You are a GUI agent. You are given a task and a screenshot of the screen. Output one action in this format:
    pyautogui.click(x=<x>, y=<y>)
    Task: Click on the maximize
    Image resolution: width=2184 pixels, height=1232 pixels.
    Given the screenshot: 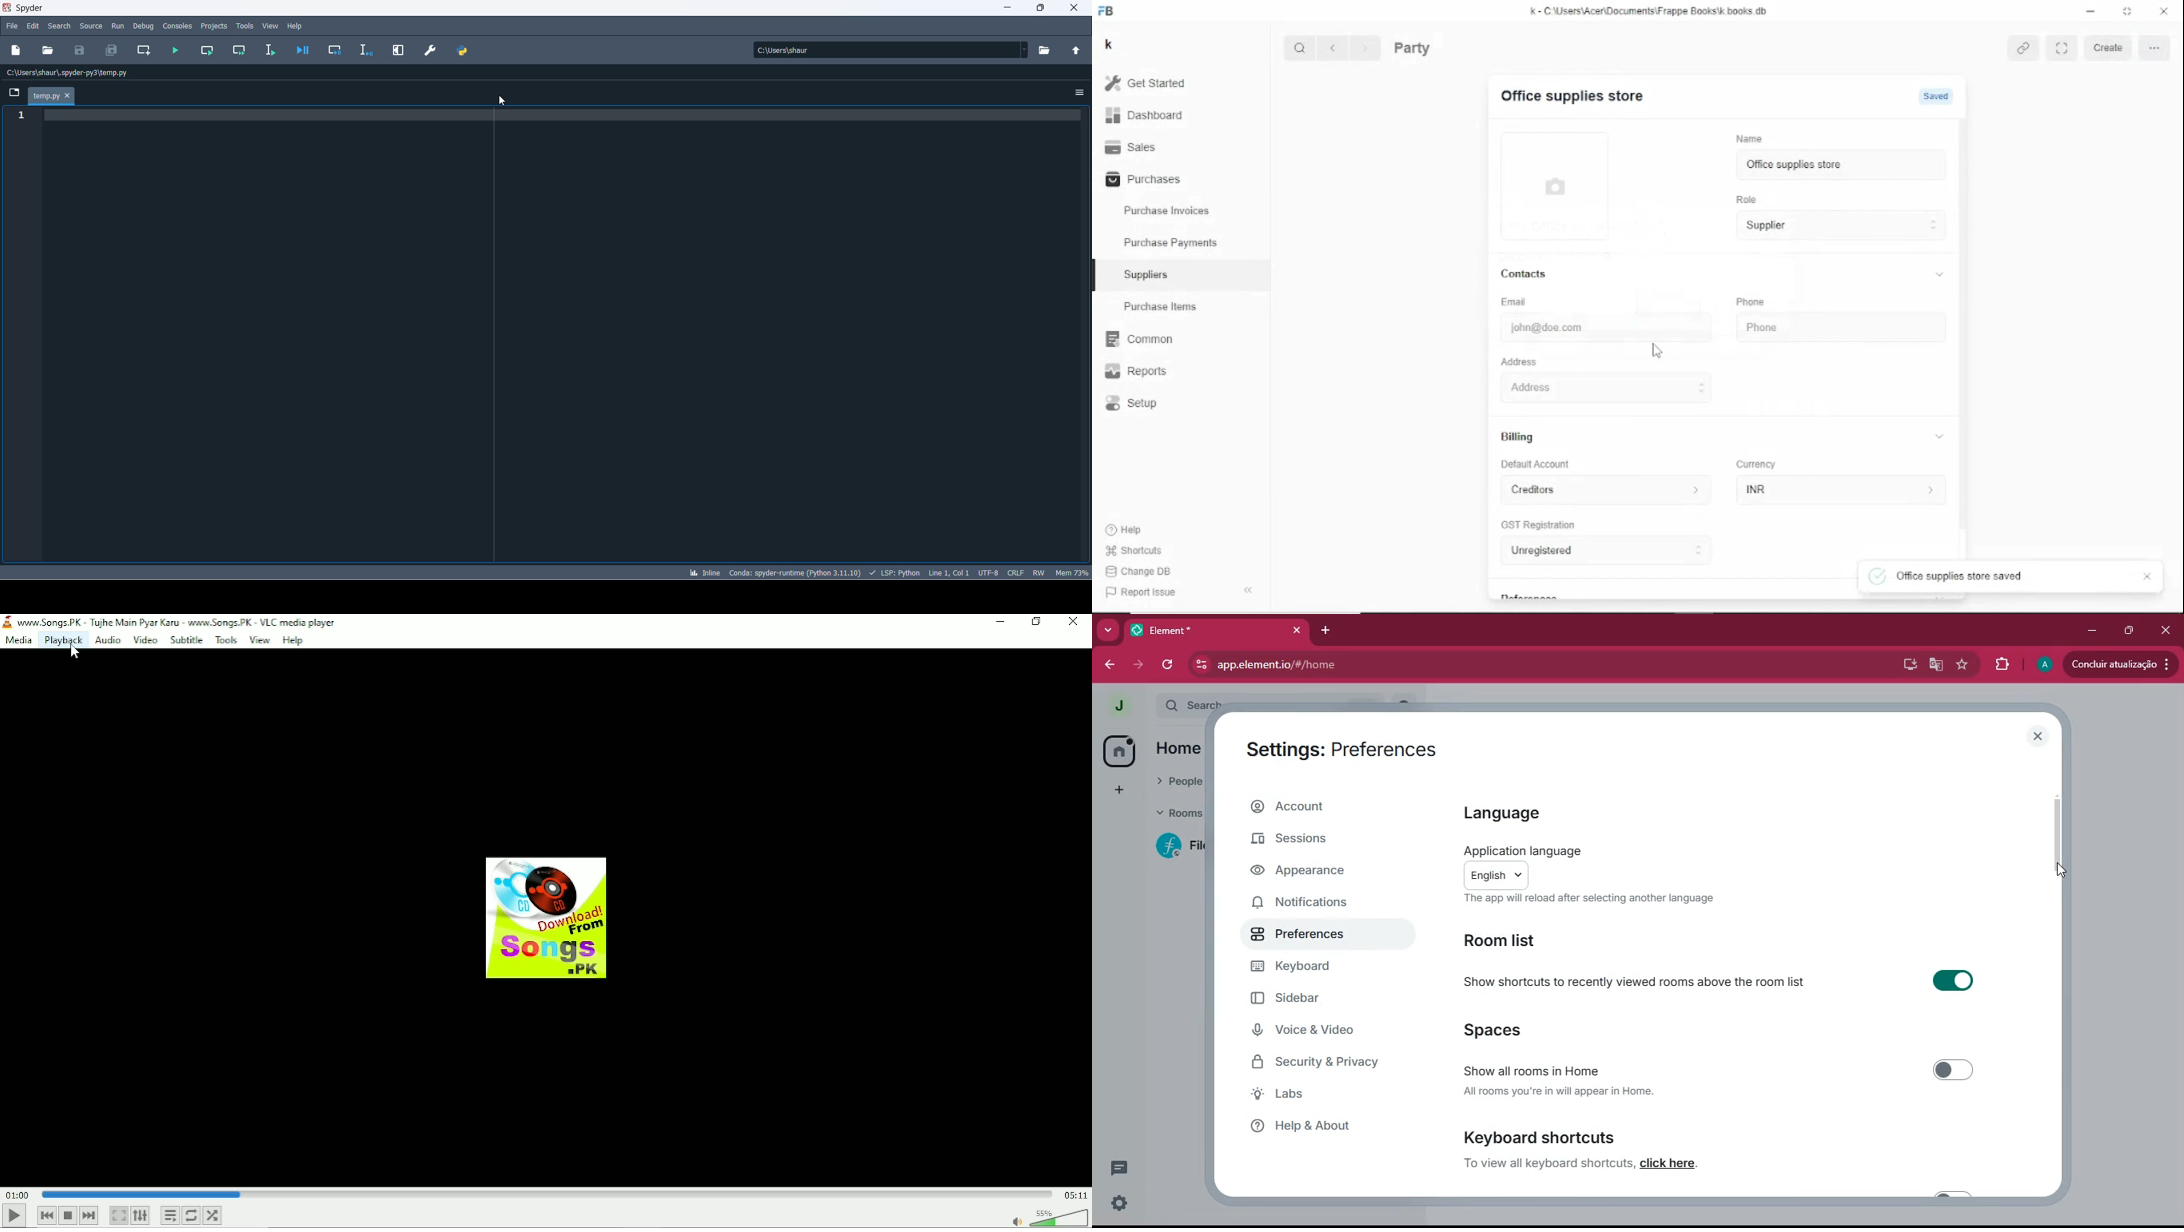 What is the action you would take?
    pyautogui.click(x=1040, y=9)
    